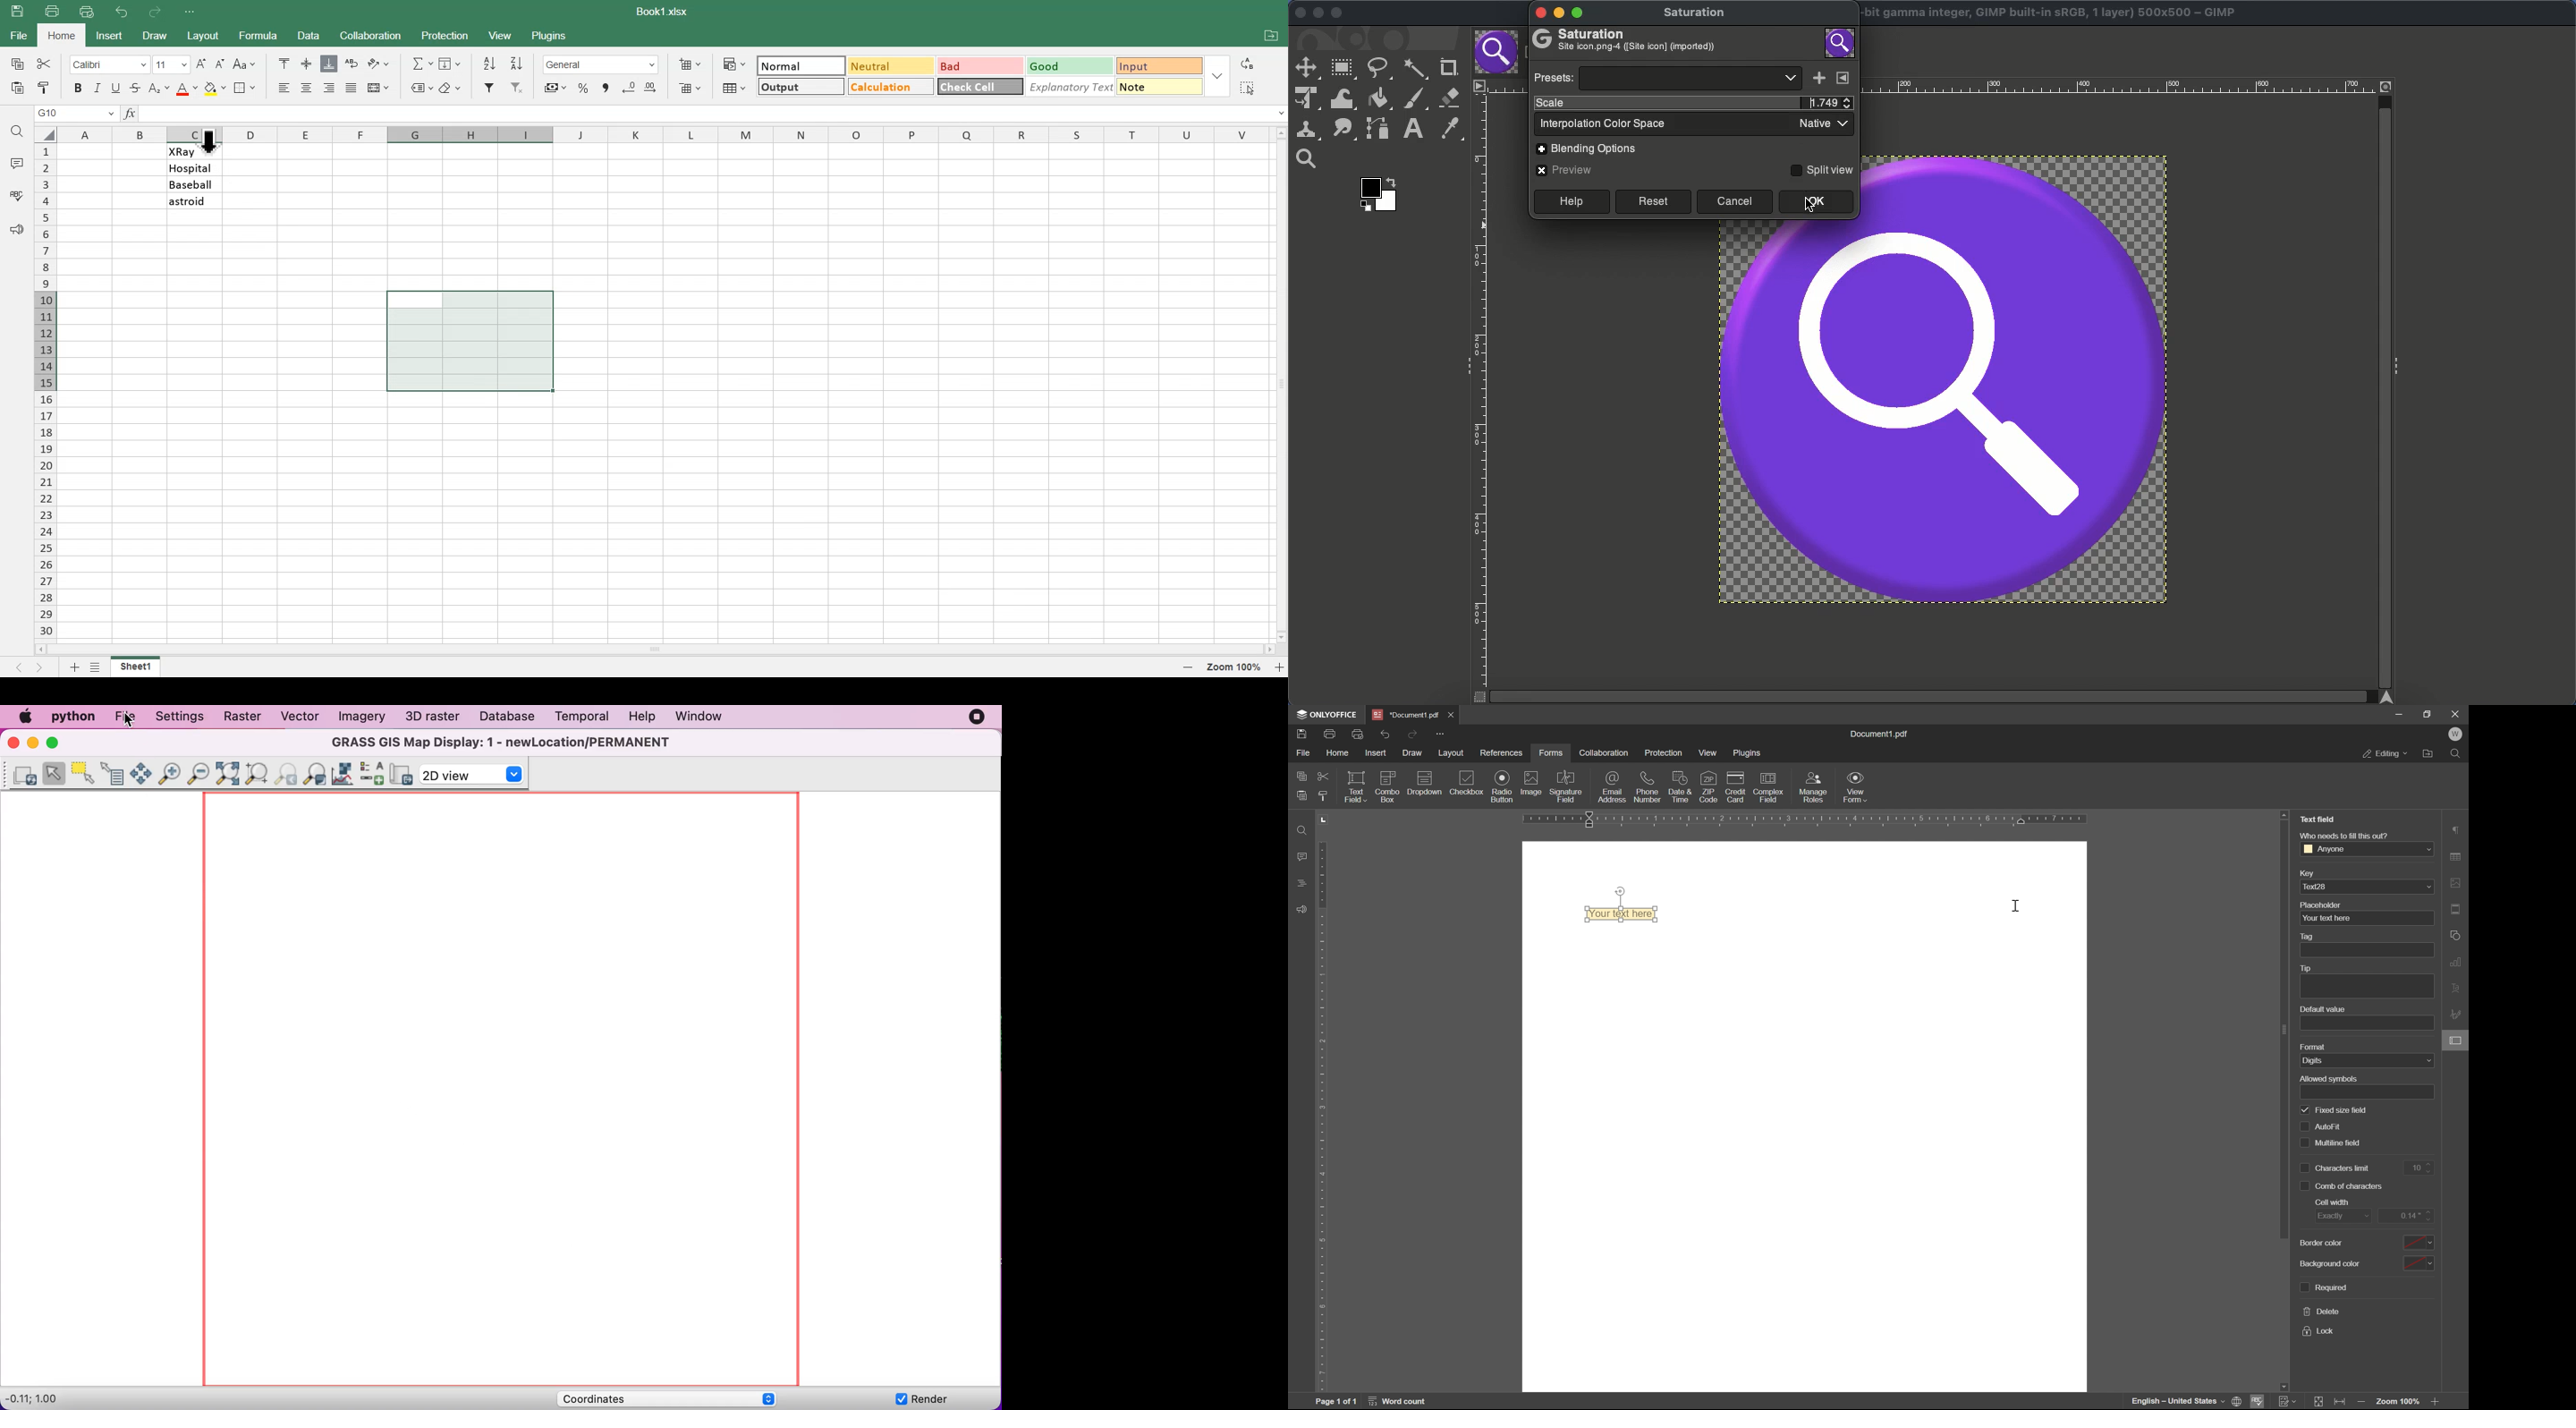  I want to click on characters limit, so click(2336, 1169).